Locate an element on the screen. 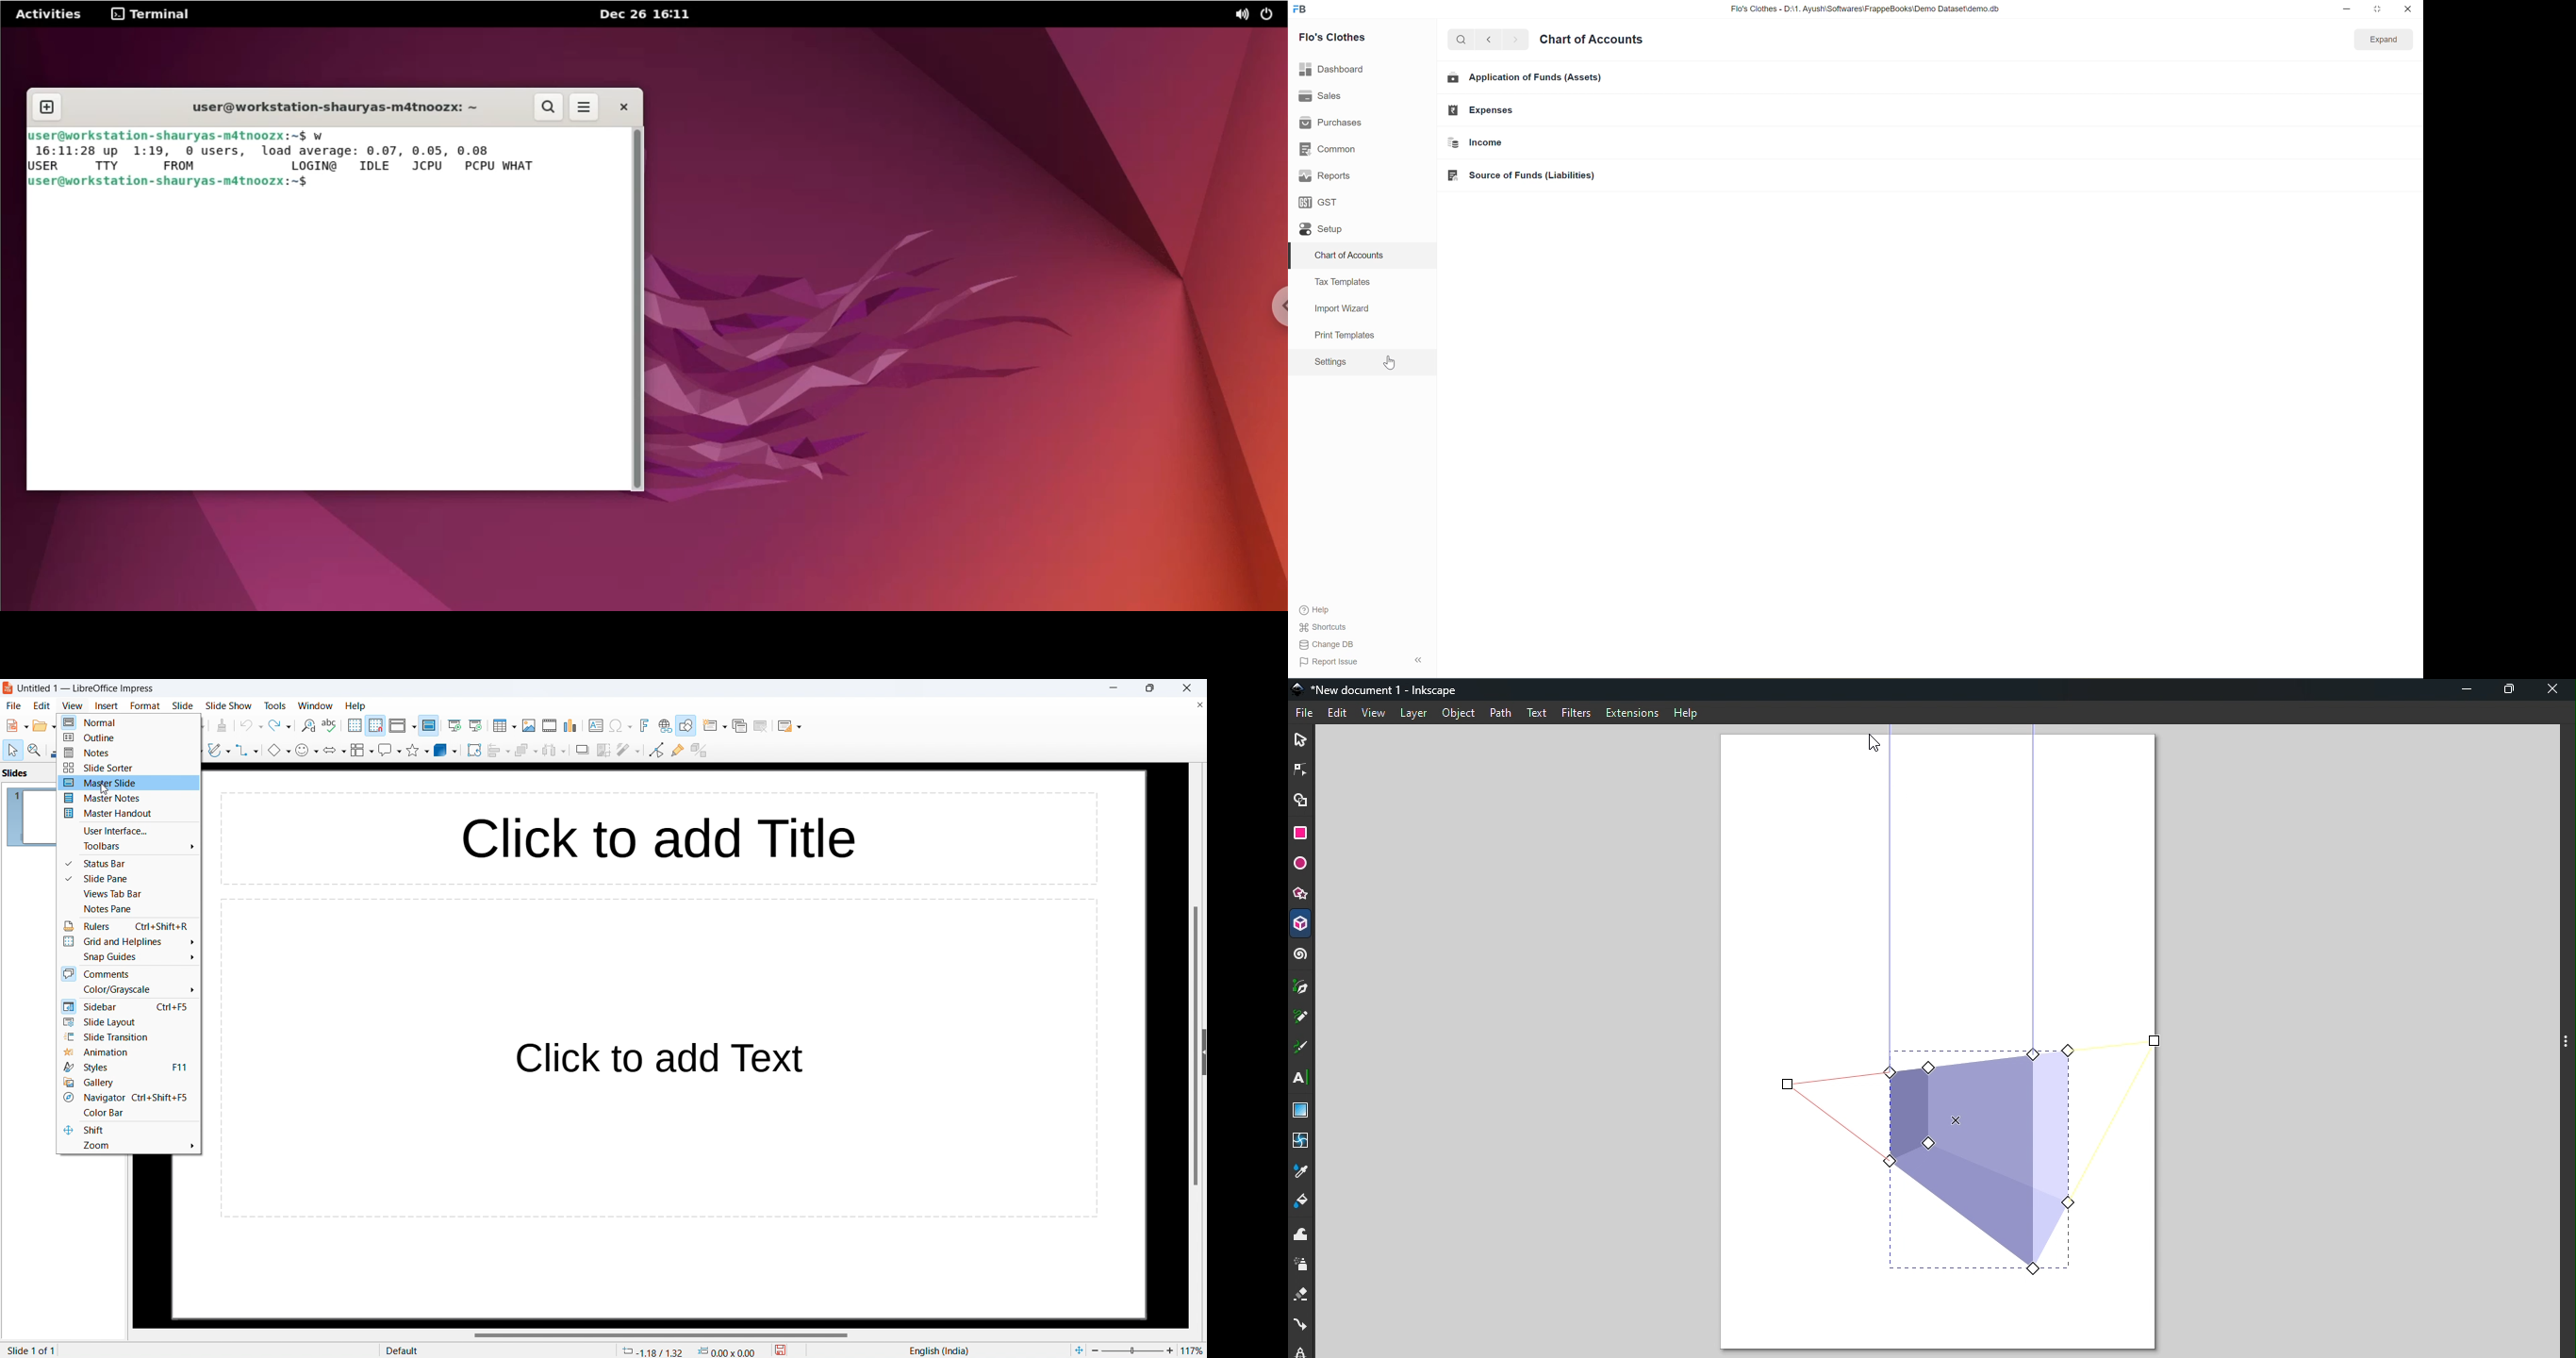 This screenshot has width=2576, height=1372. insert chart is located at coordinates (571, 726).